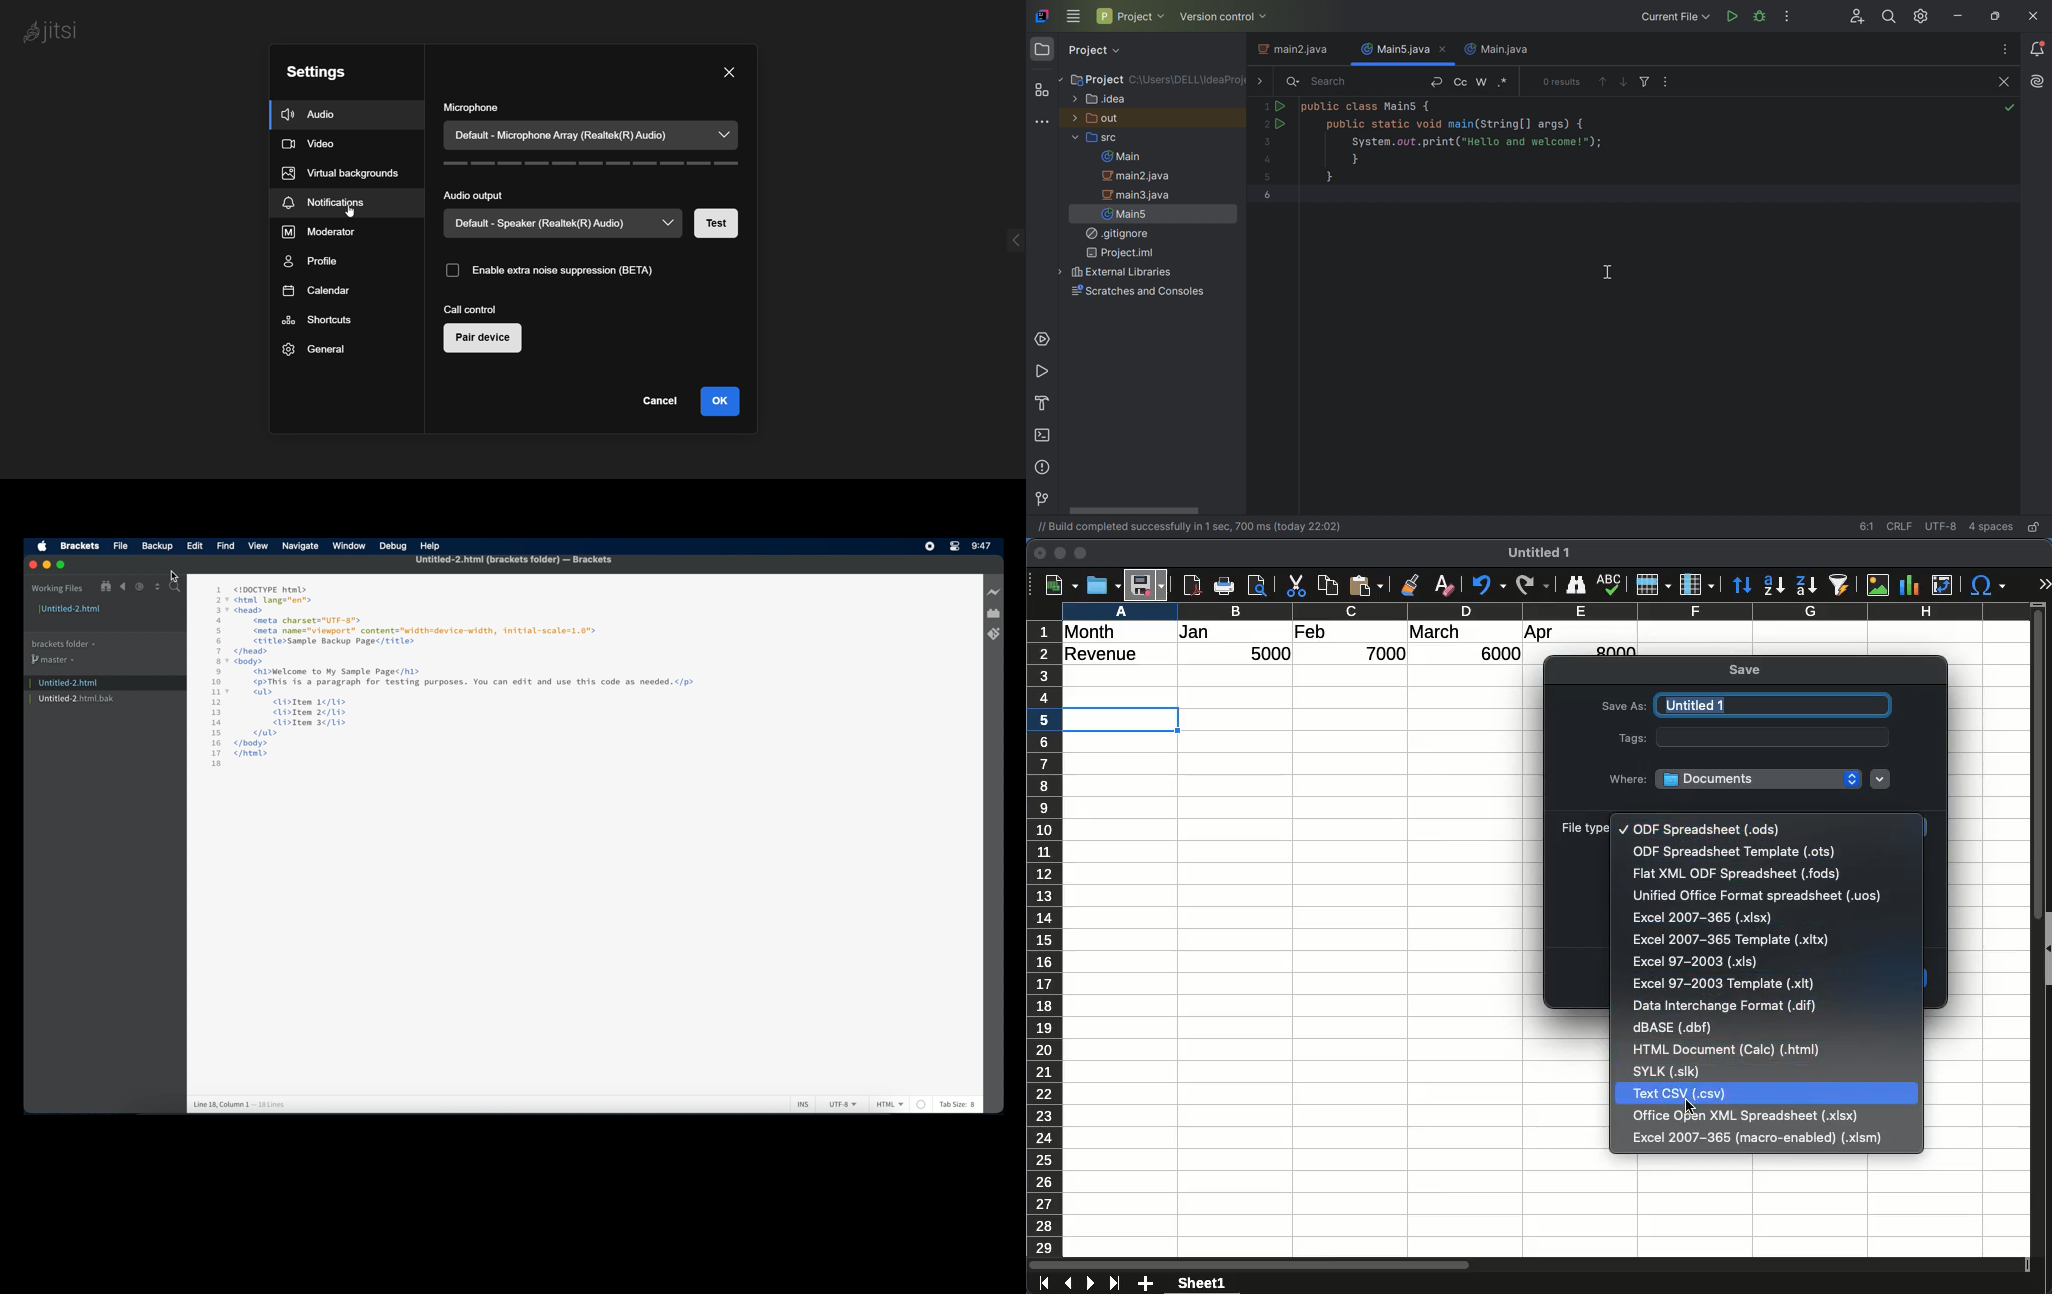  I want to click on close, so click(1041, 553).